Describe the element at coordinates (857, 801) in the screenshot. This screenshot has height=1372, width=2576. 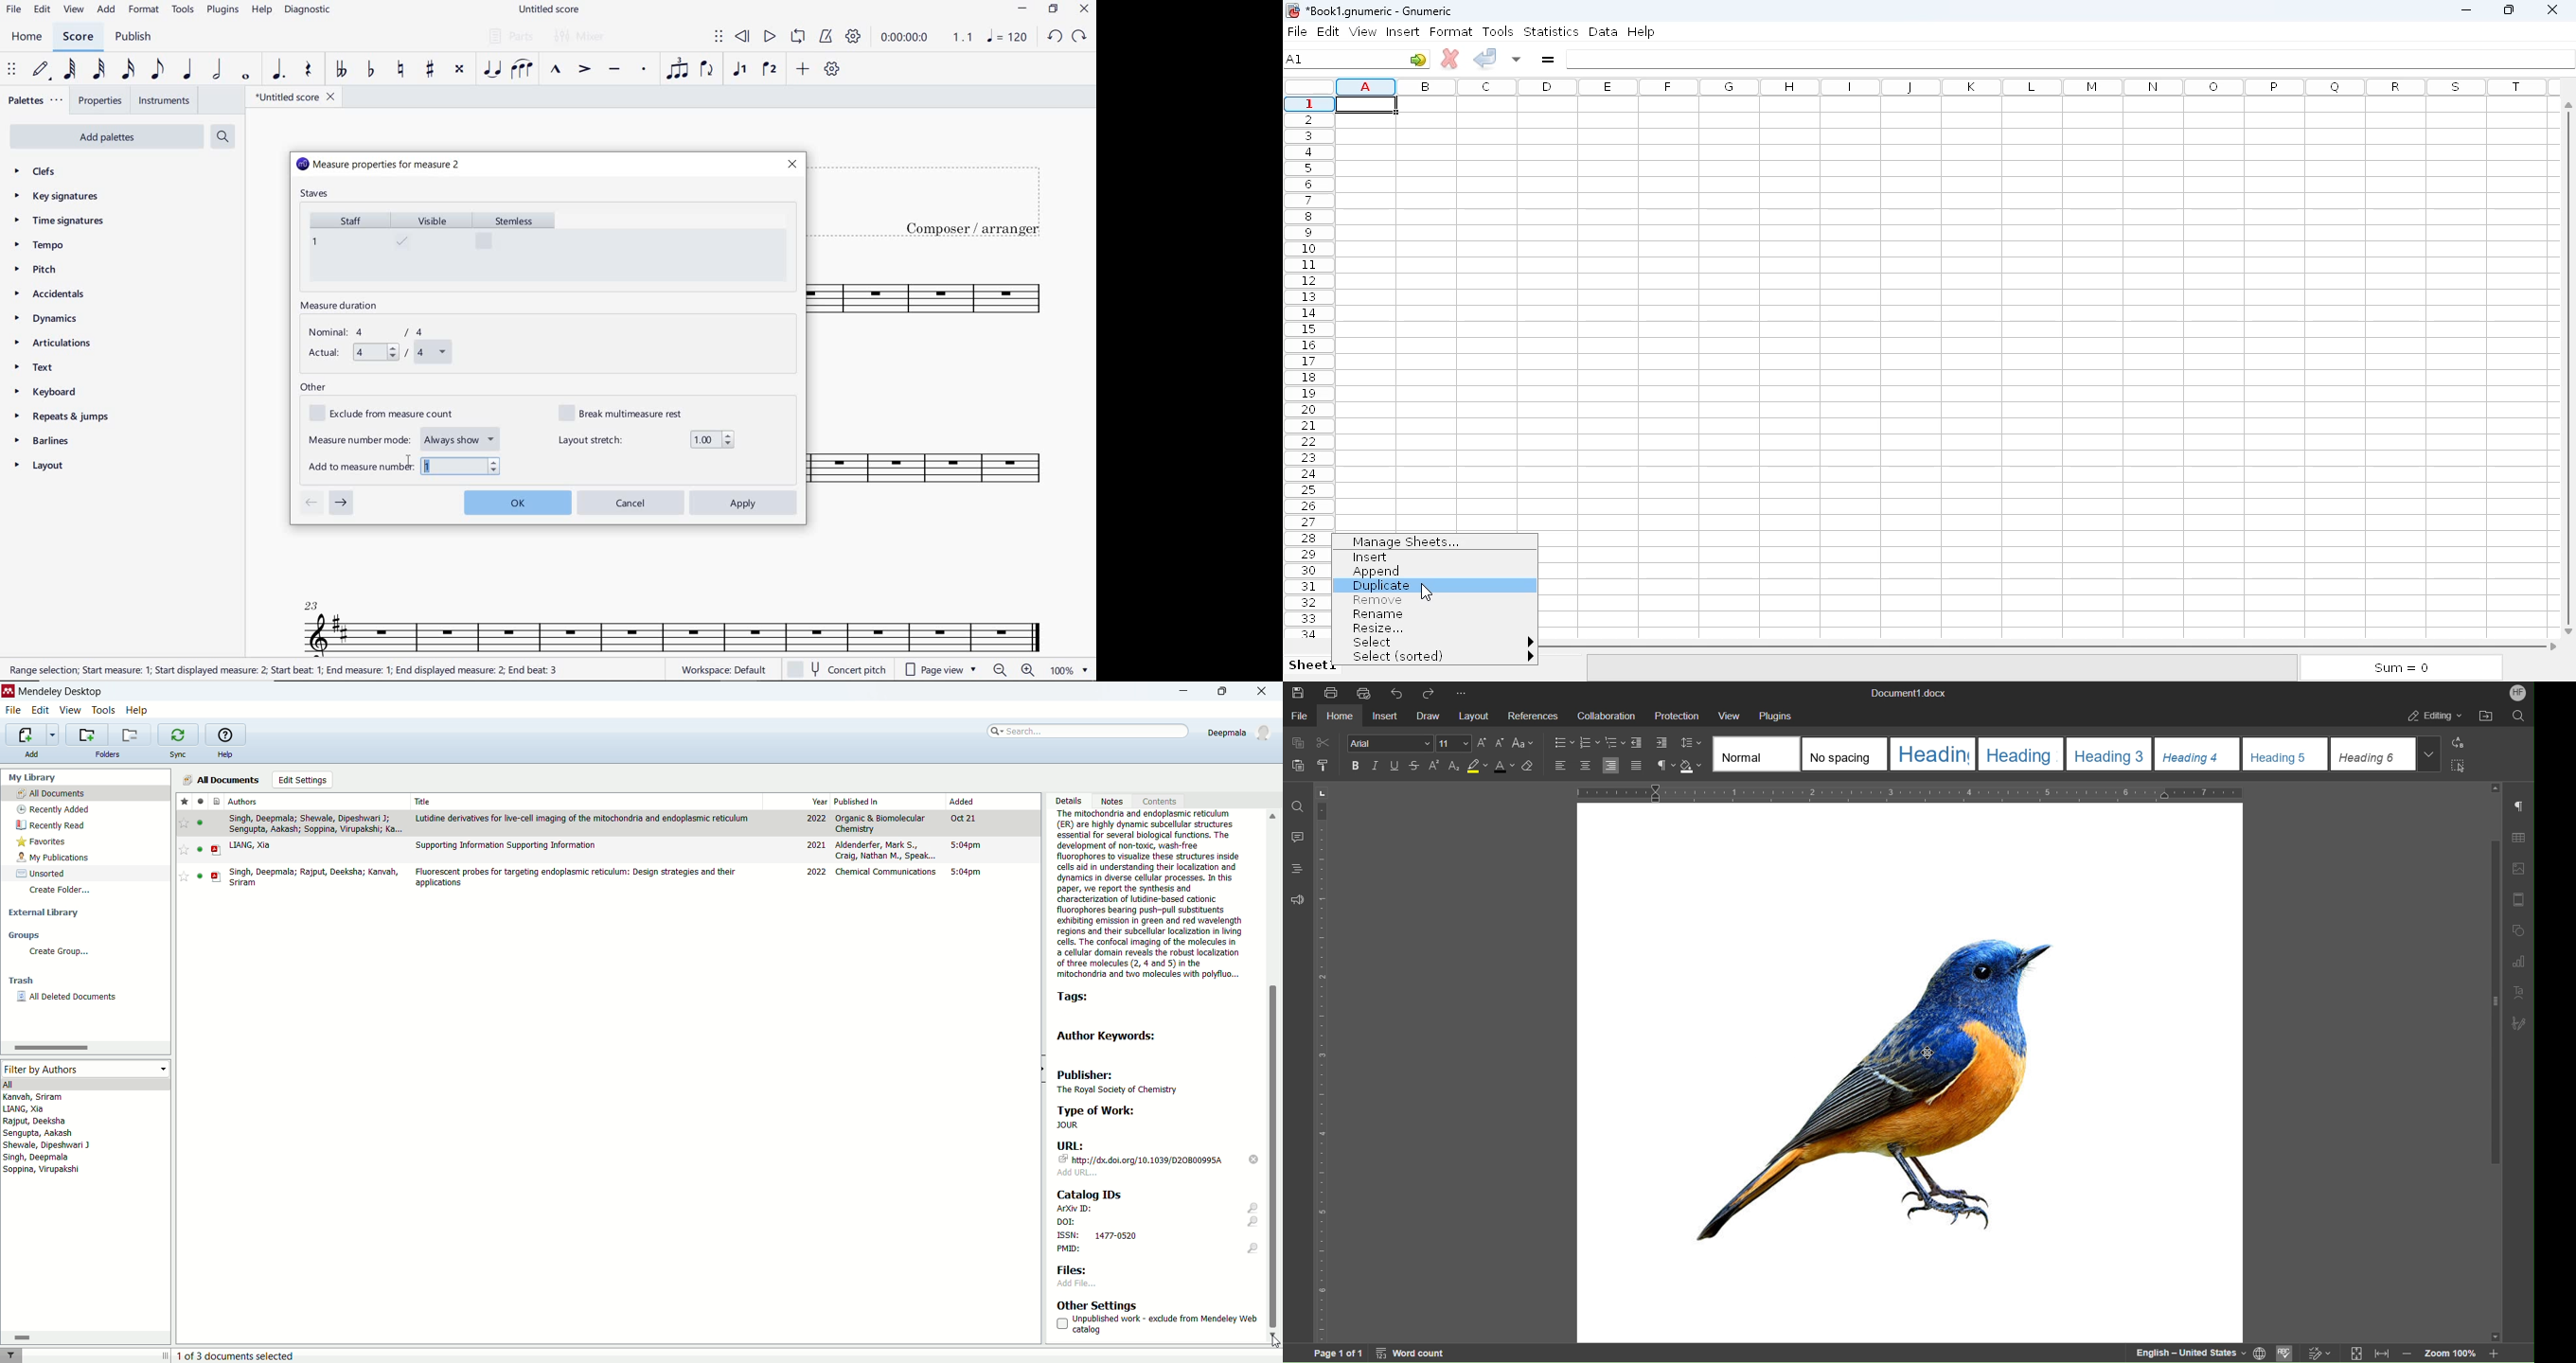
I see `published in` at that location.